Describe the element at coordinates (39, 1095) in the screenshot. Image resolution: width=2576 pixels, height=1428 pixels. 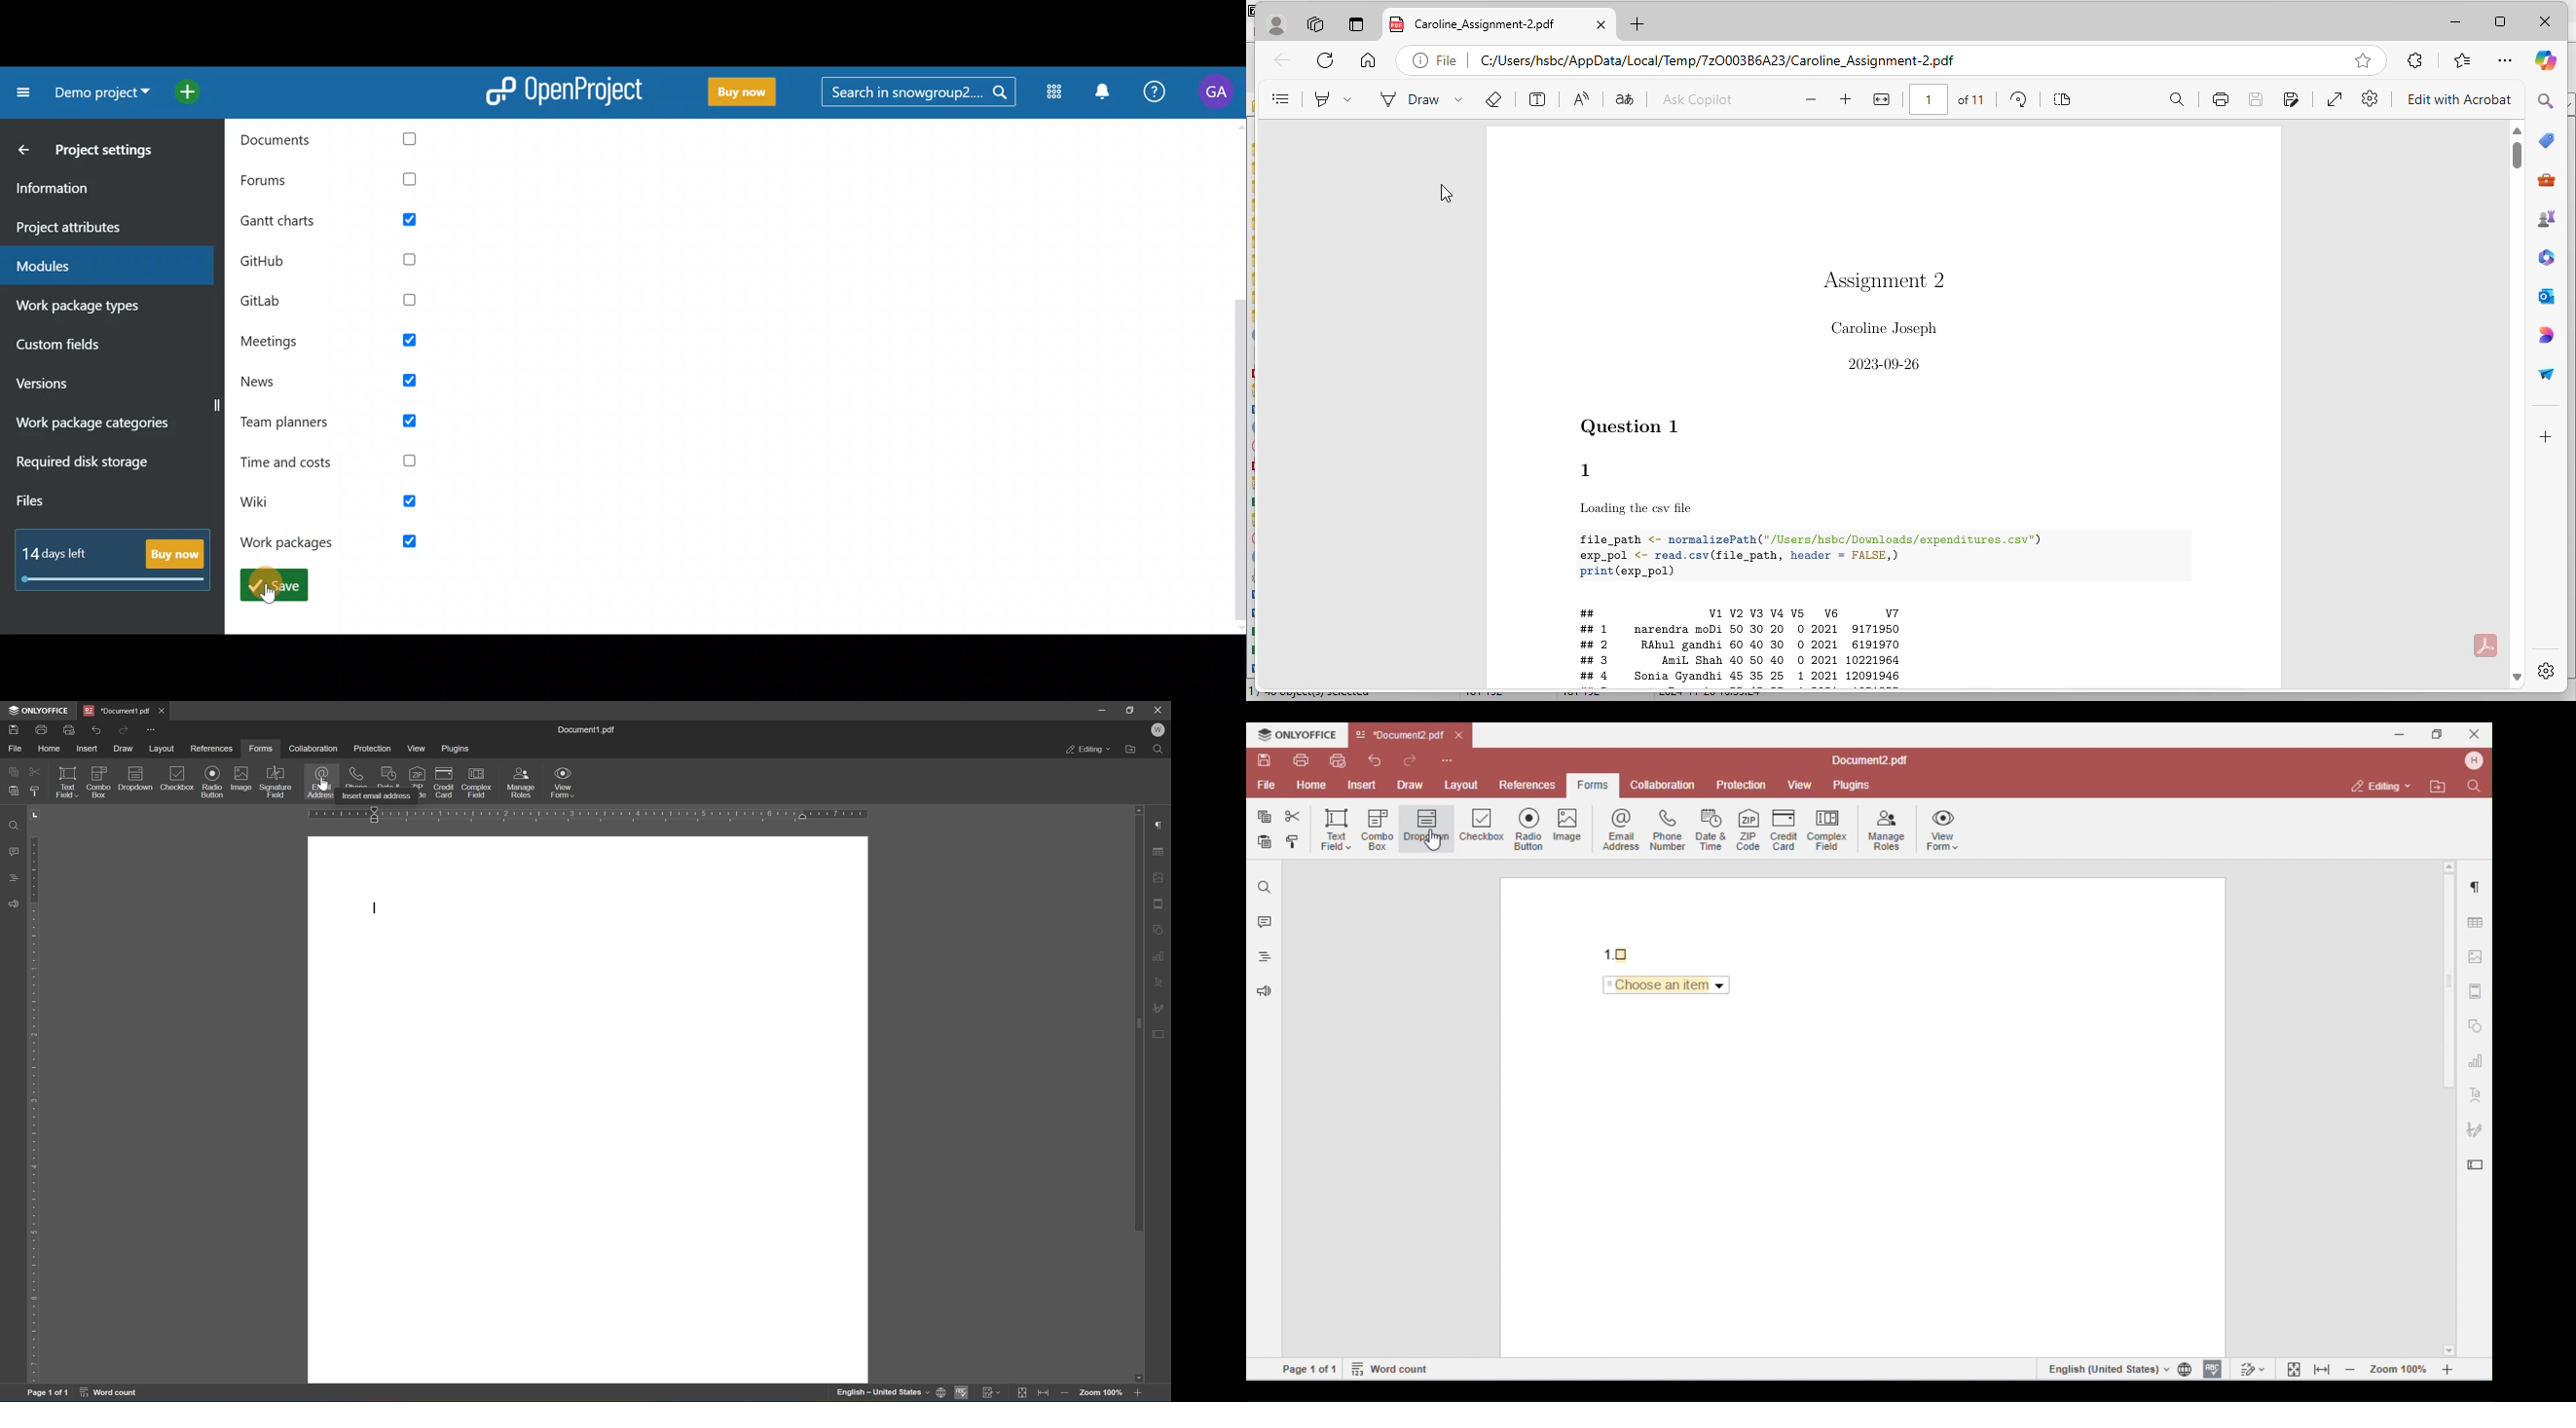
I see `ruler` at that location.